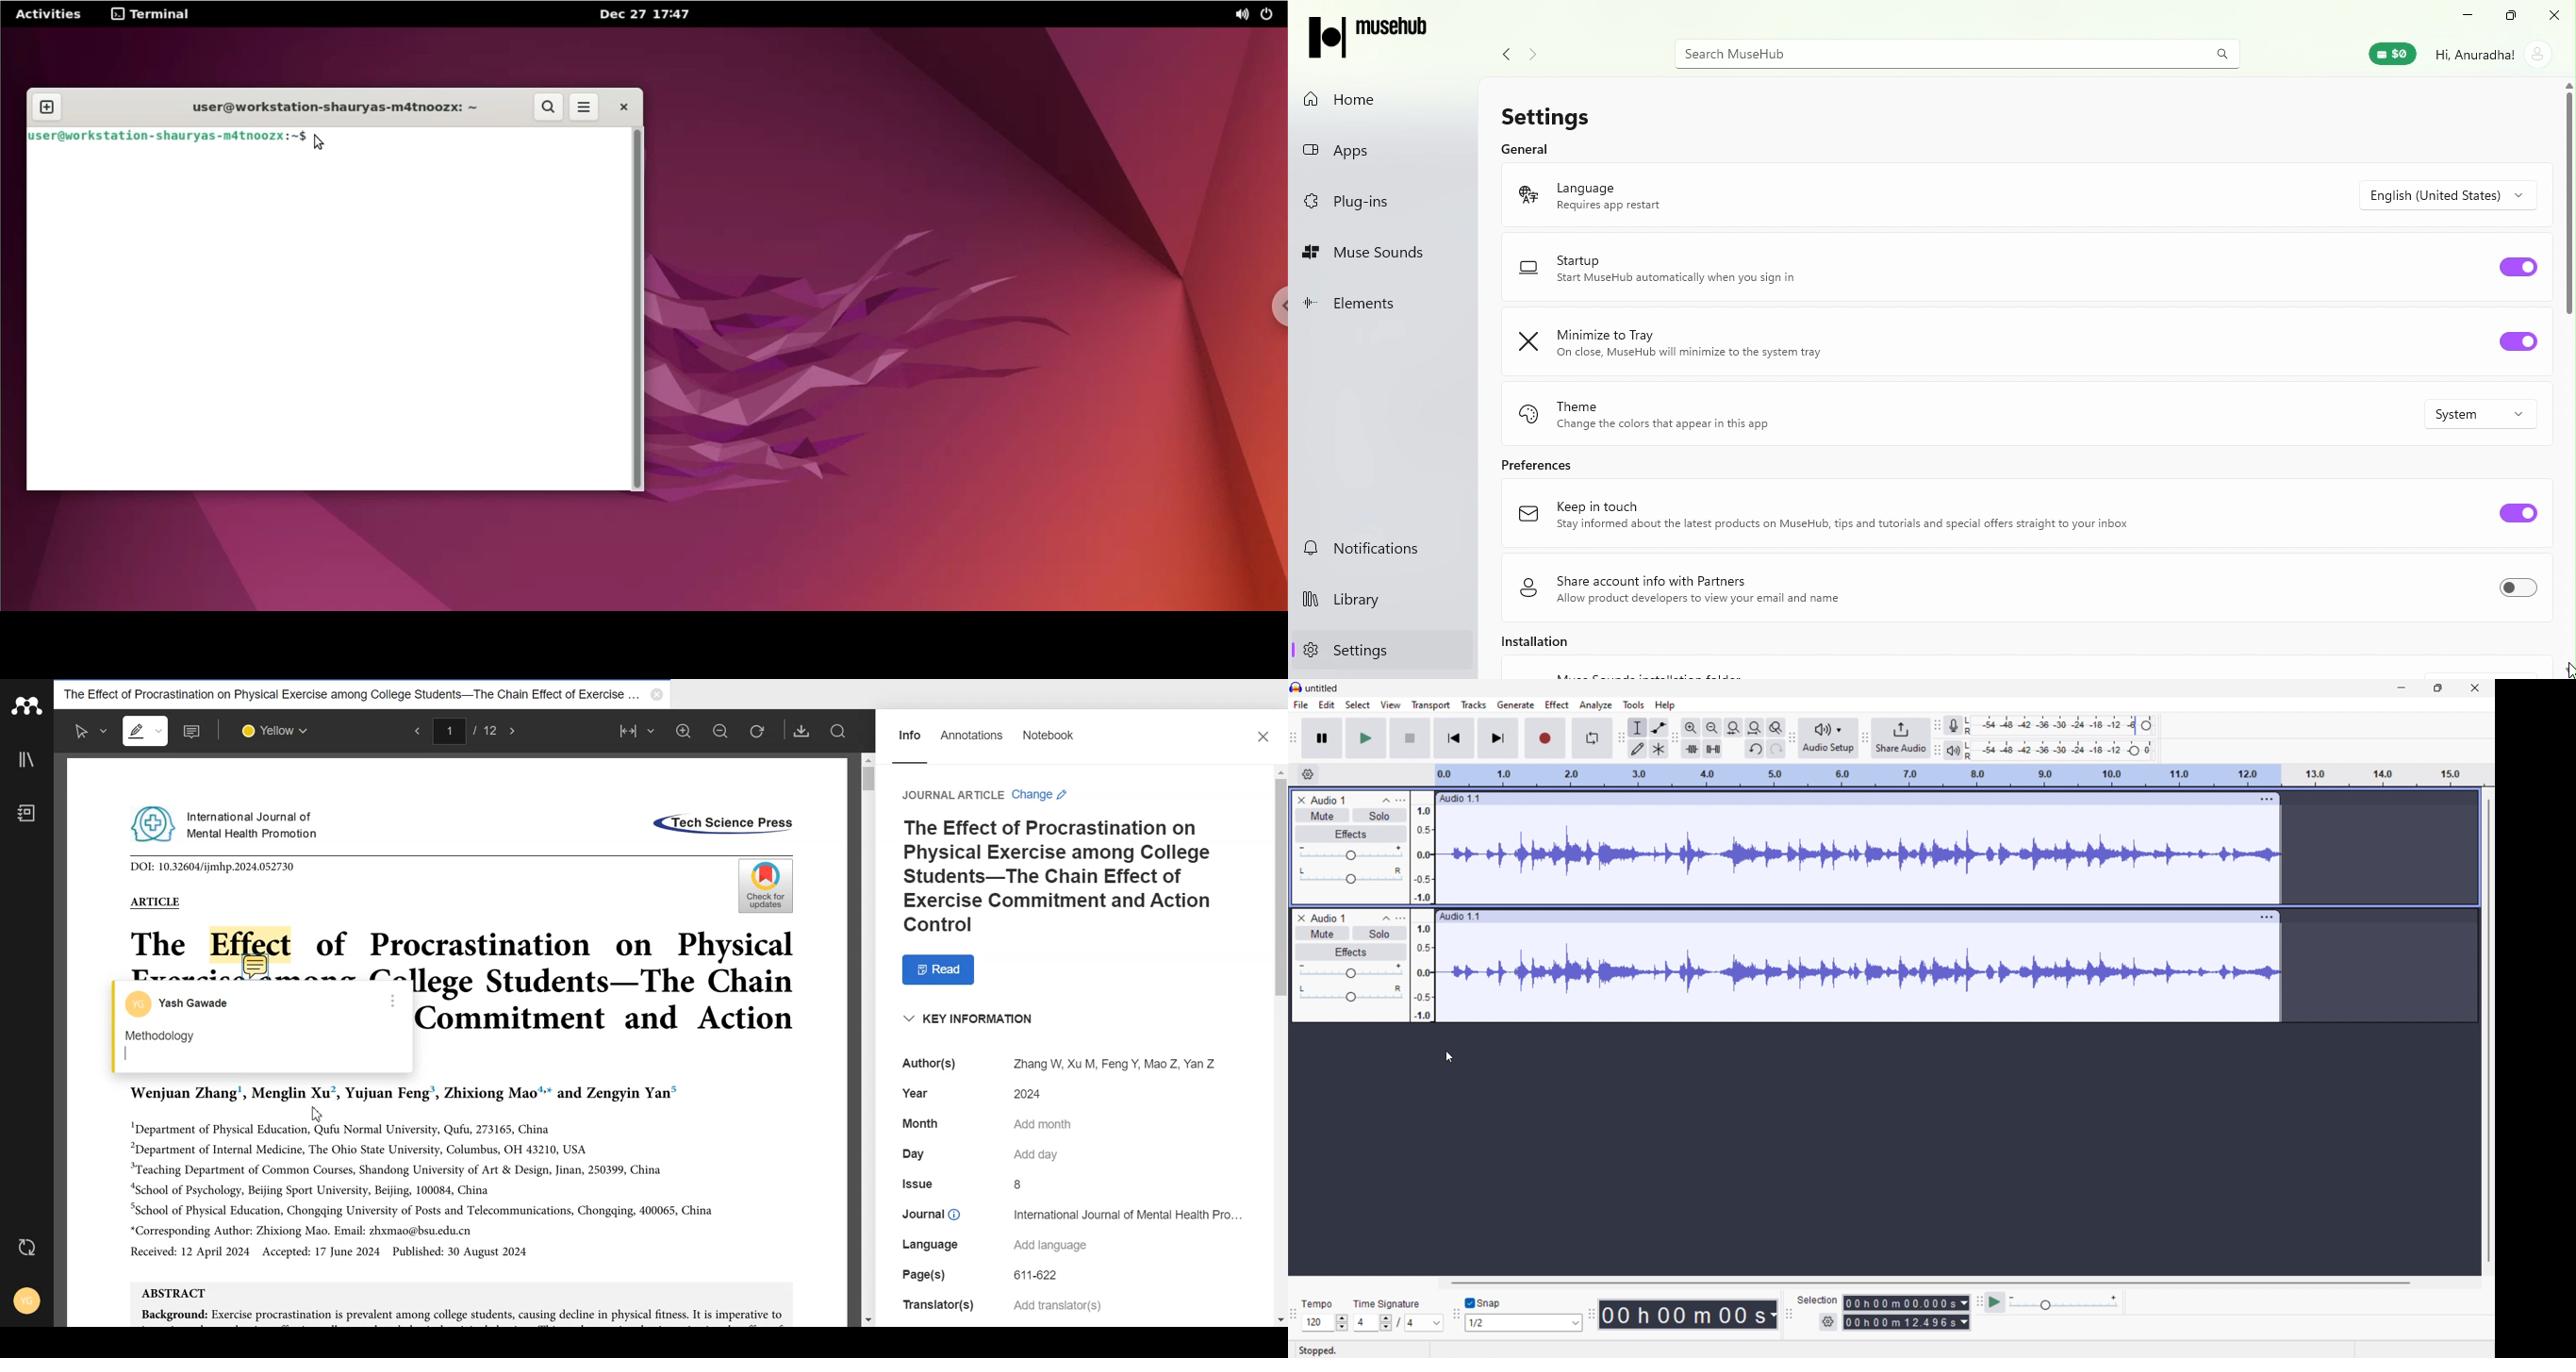  What do you see at coordinates (1557, 705) in the screenshot?
I see `effect` at bounding box center [1557, 705].